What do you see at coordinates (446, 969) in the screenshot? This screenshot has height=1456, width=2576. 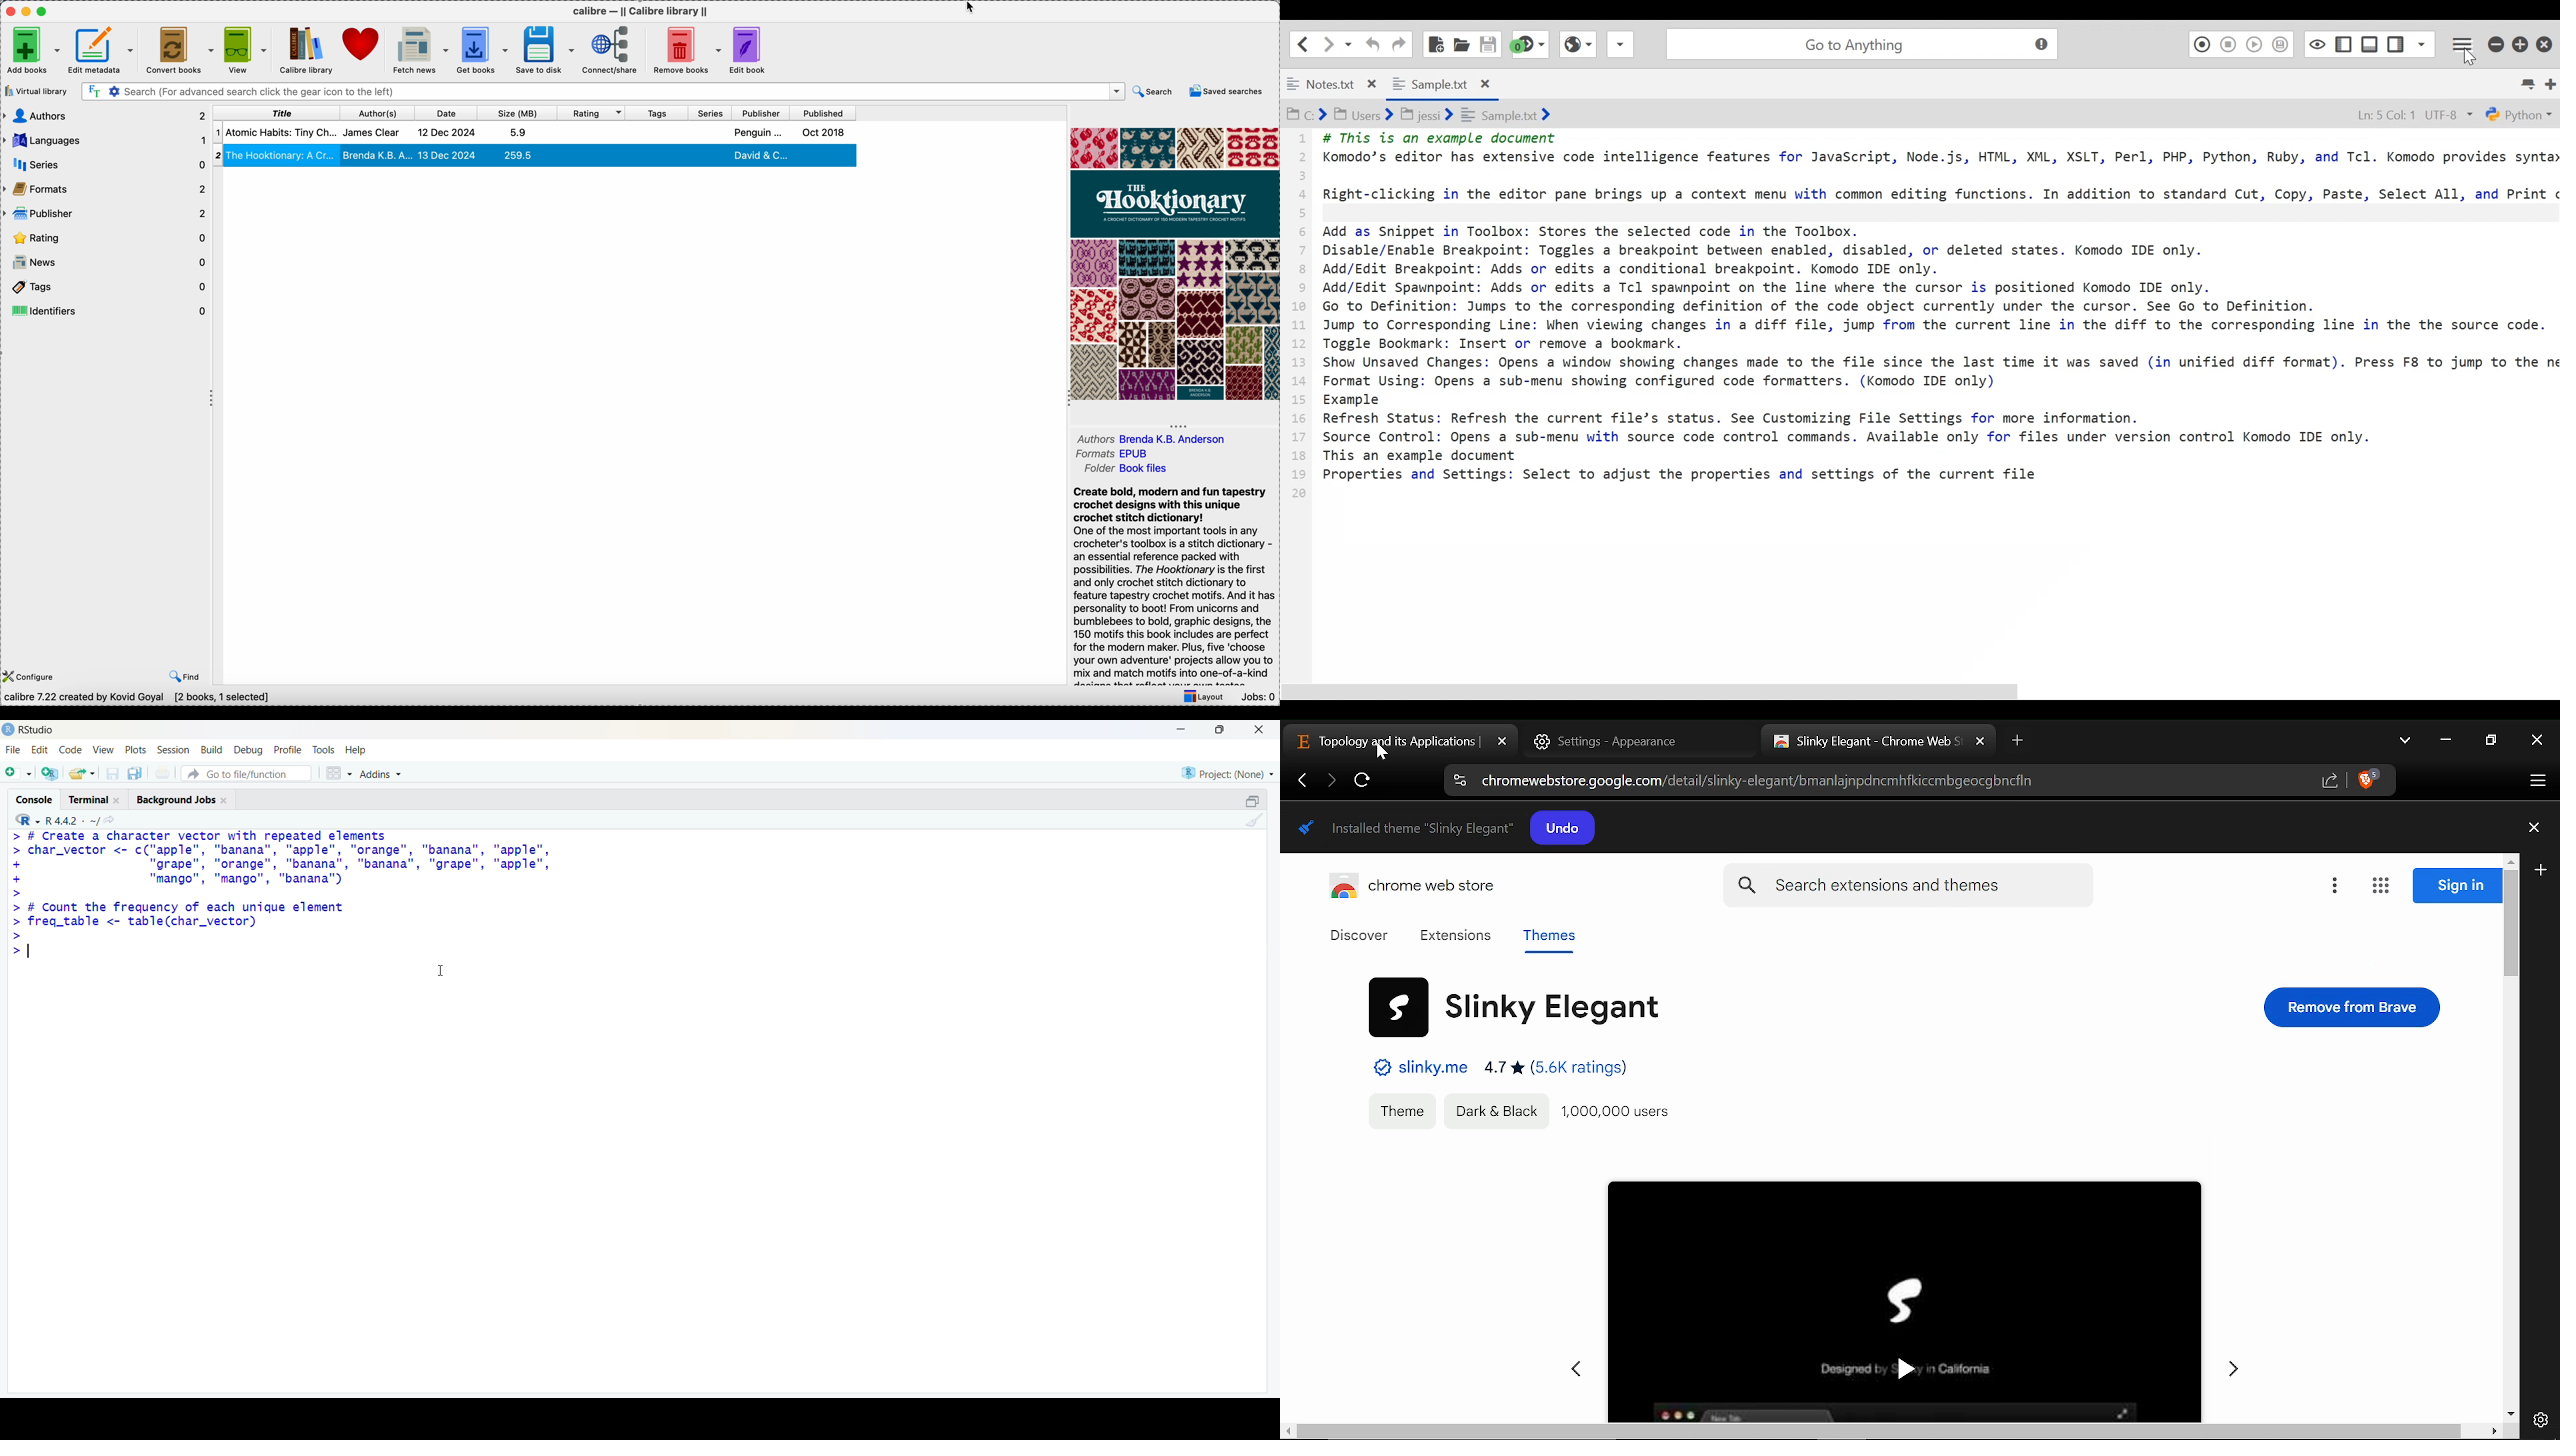 I see `Cursor` at bounding box center [446, 969].